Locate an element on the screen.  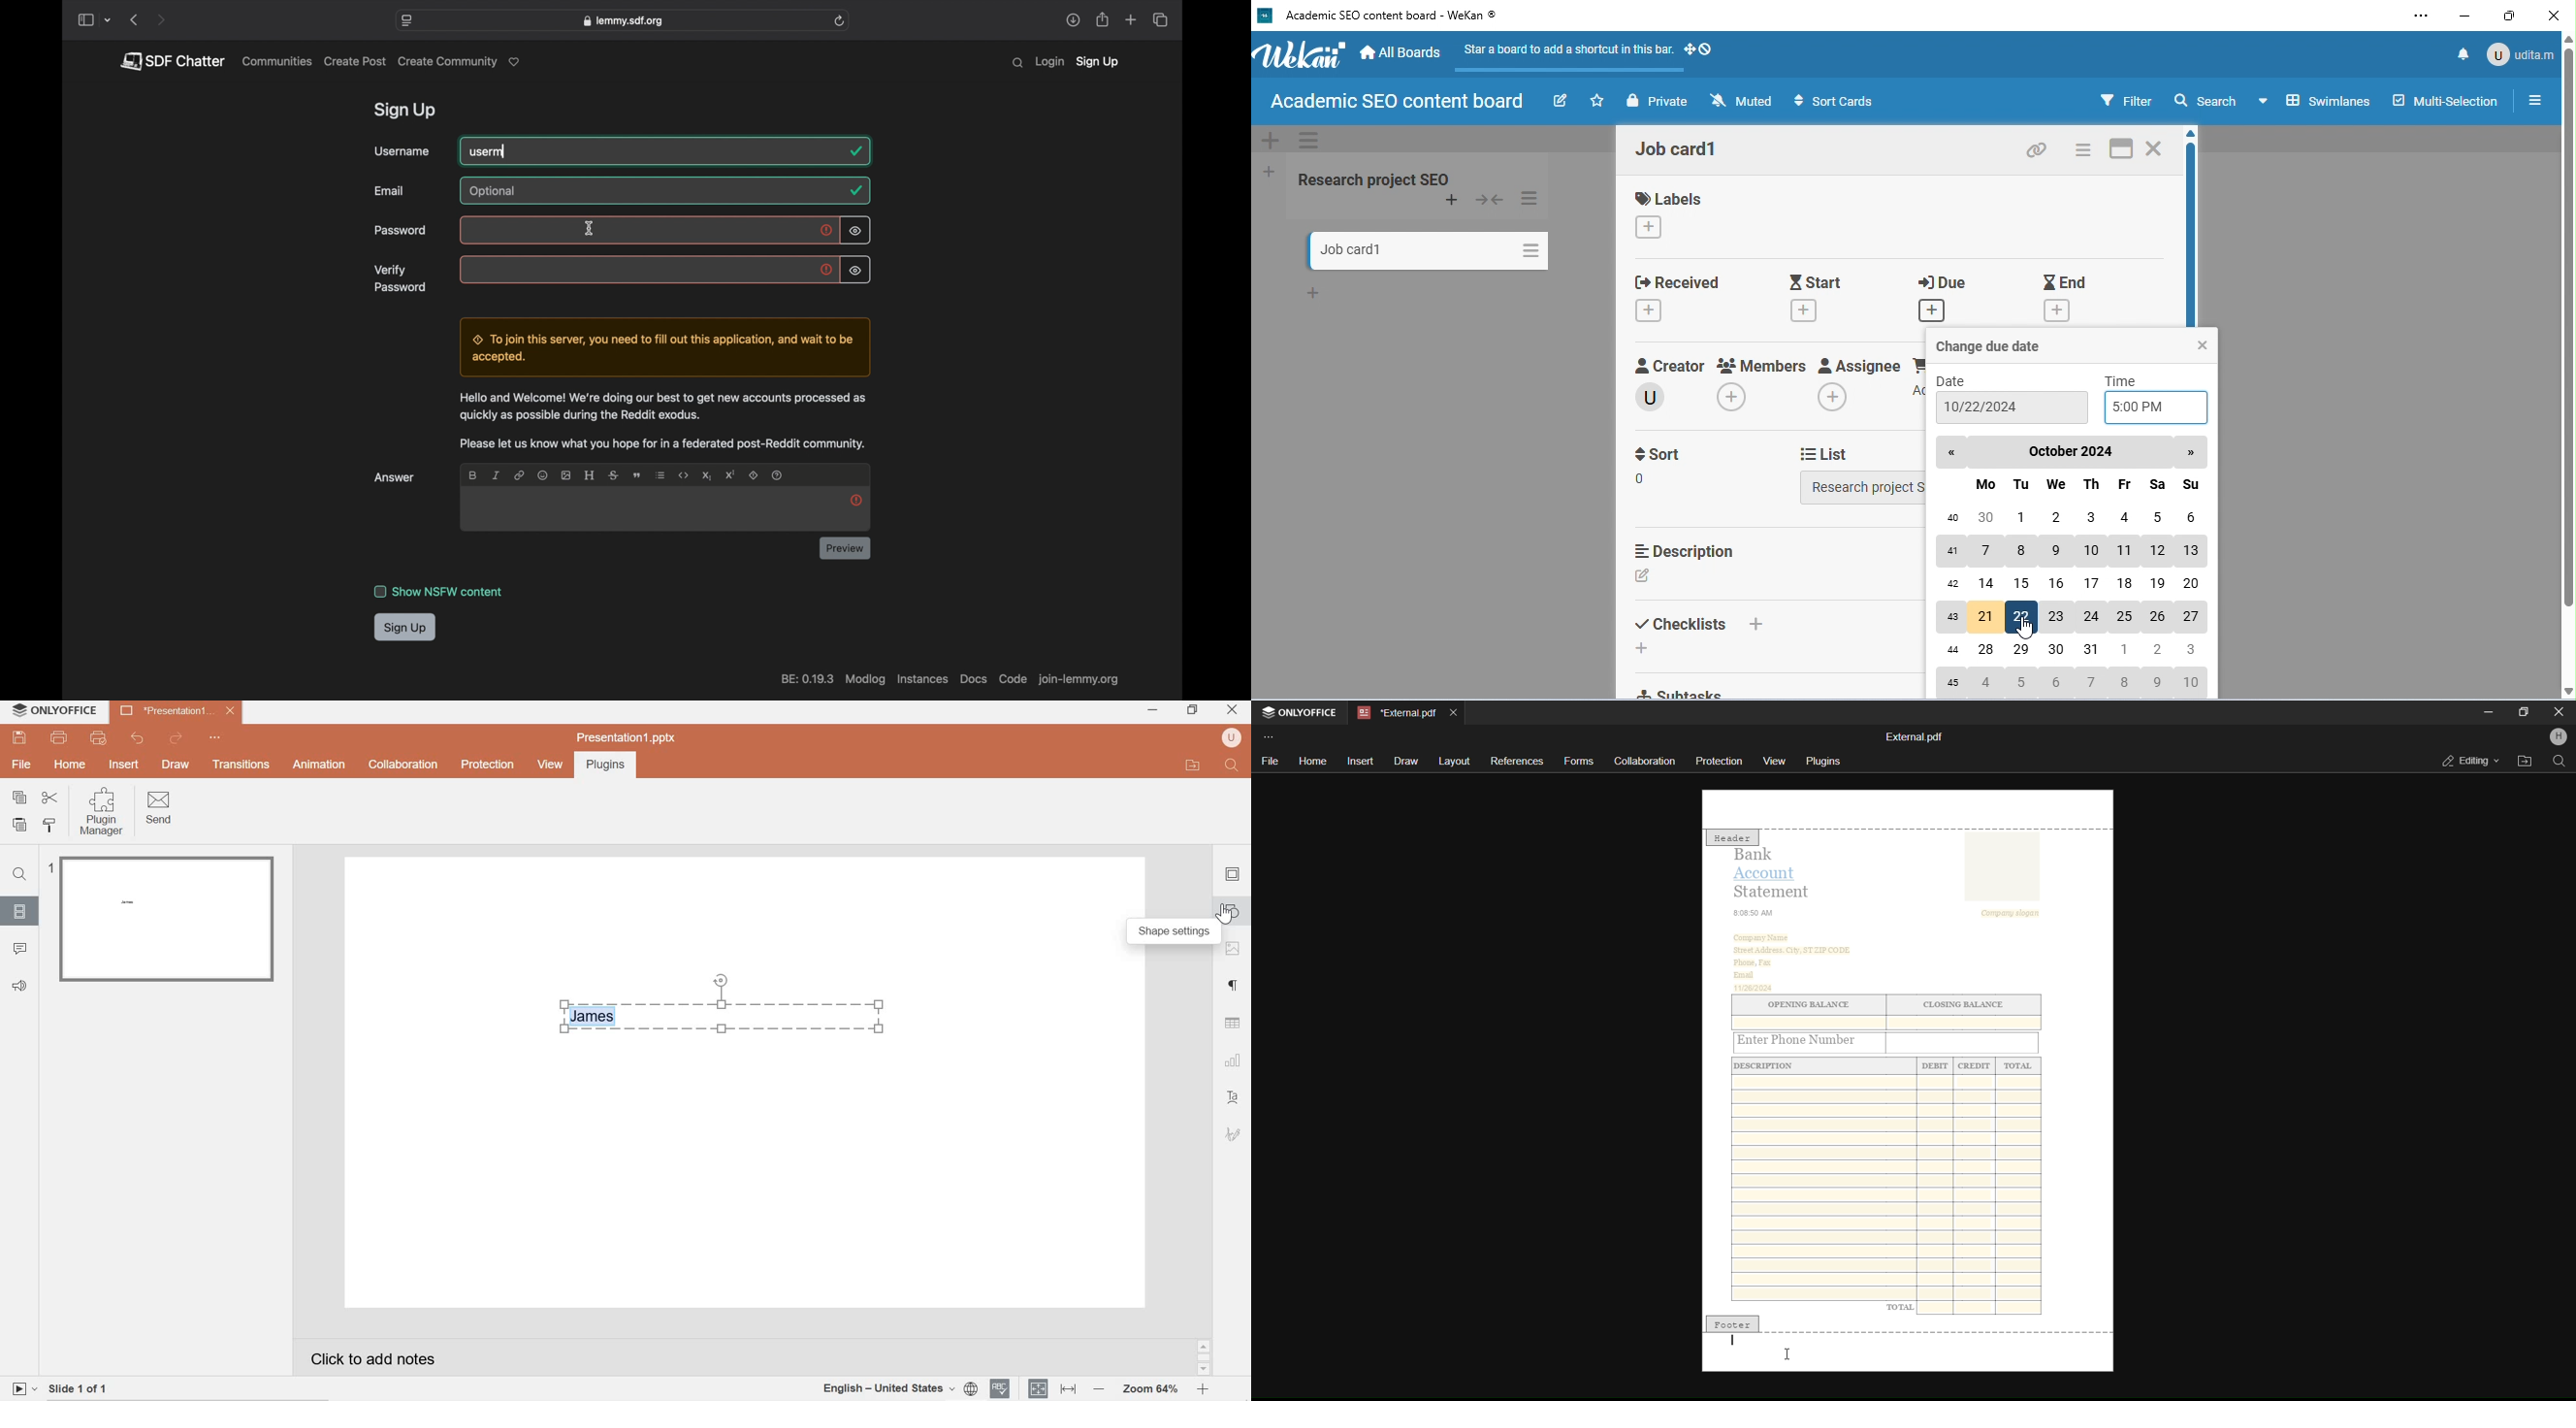
paste is located at coordinates (22, 825).